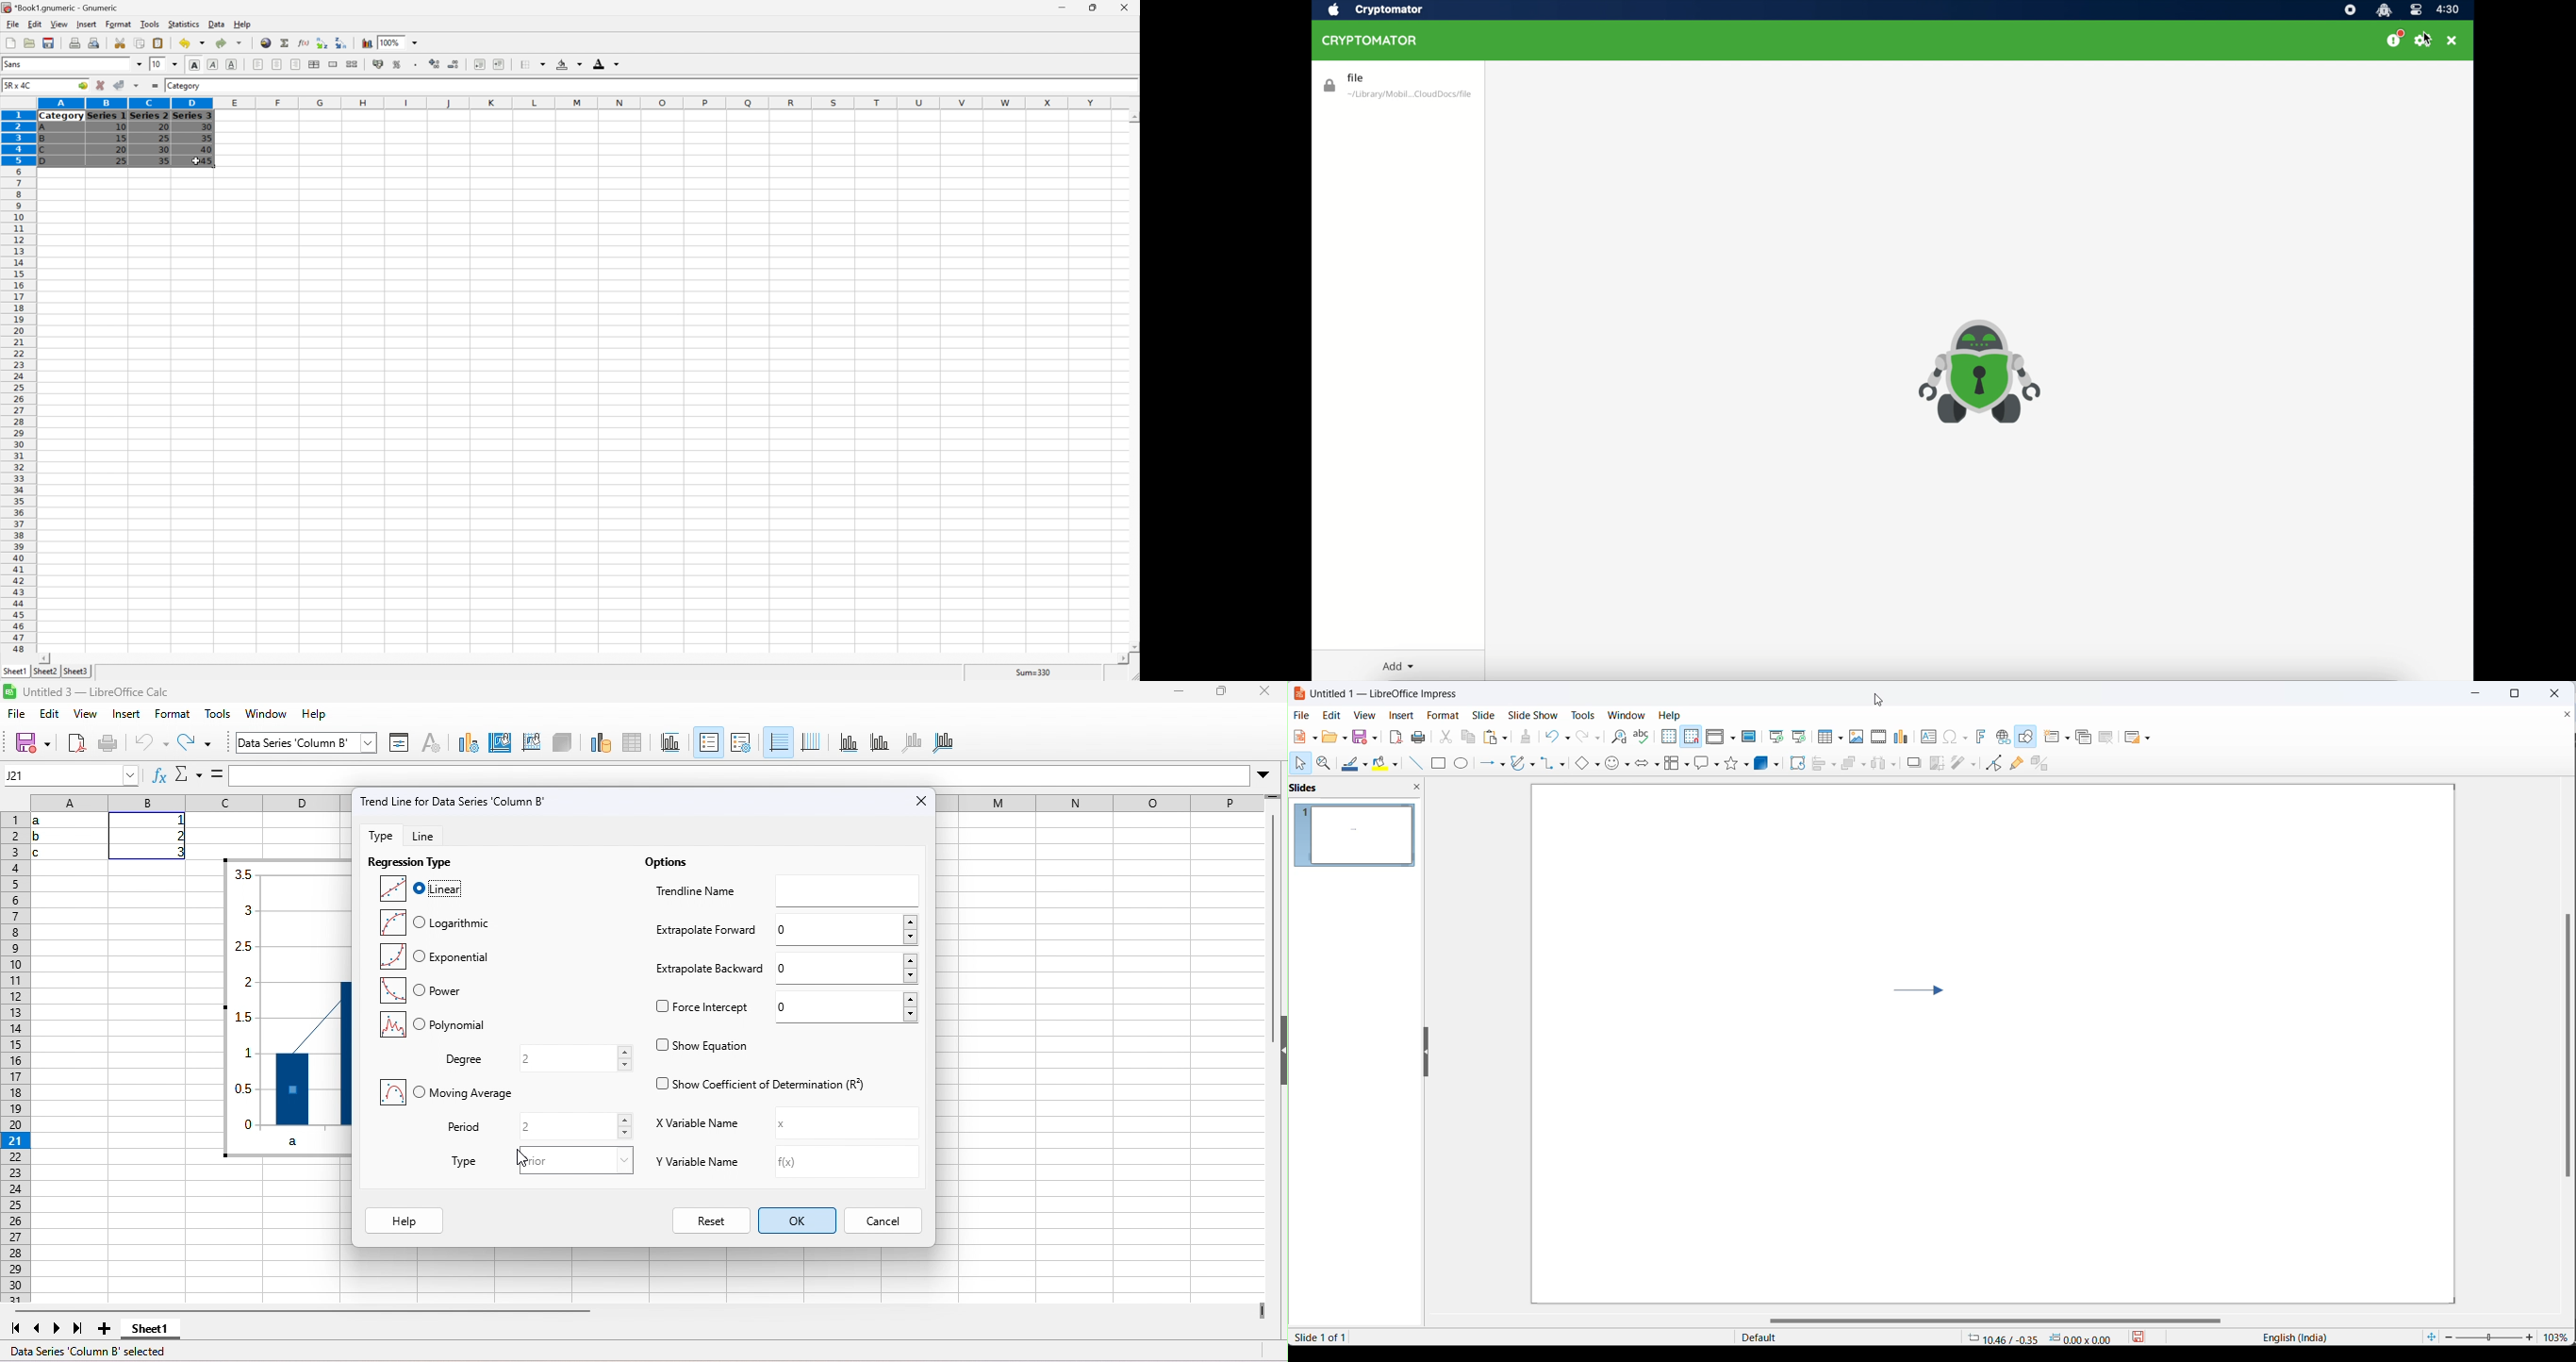 This screenshot has height=1372, width=2576. I want to click on window, so click(270, 716).